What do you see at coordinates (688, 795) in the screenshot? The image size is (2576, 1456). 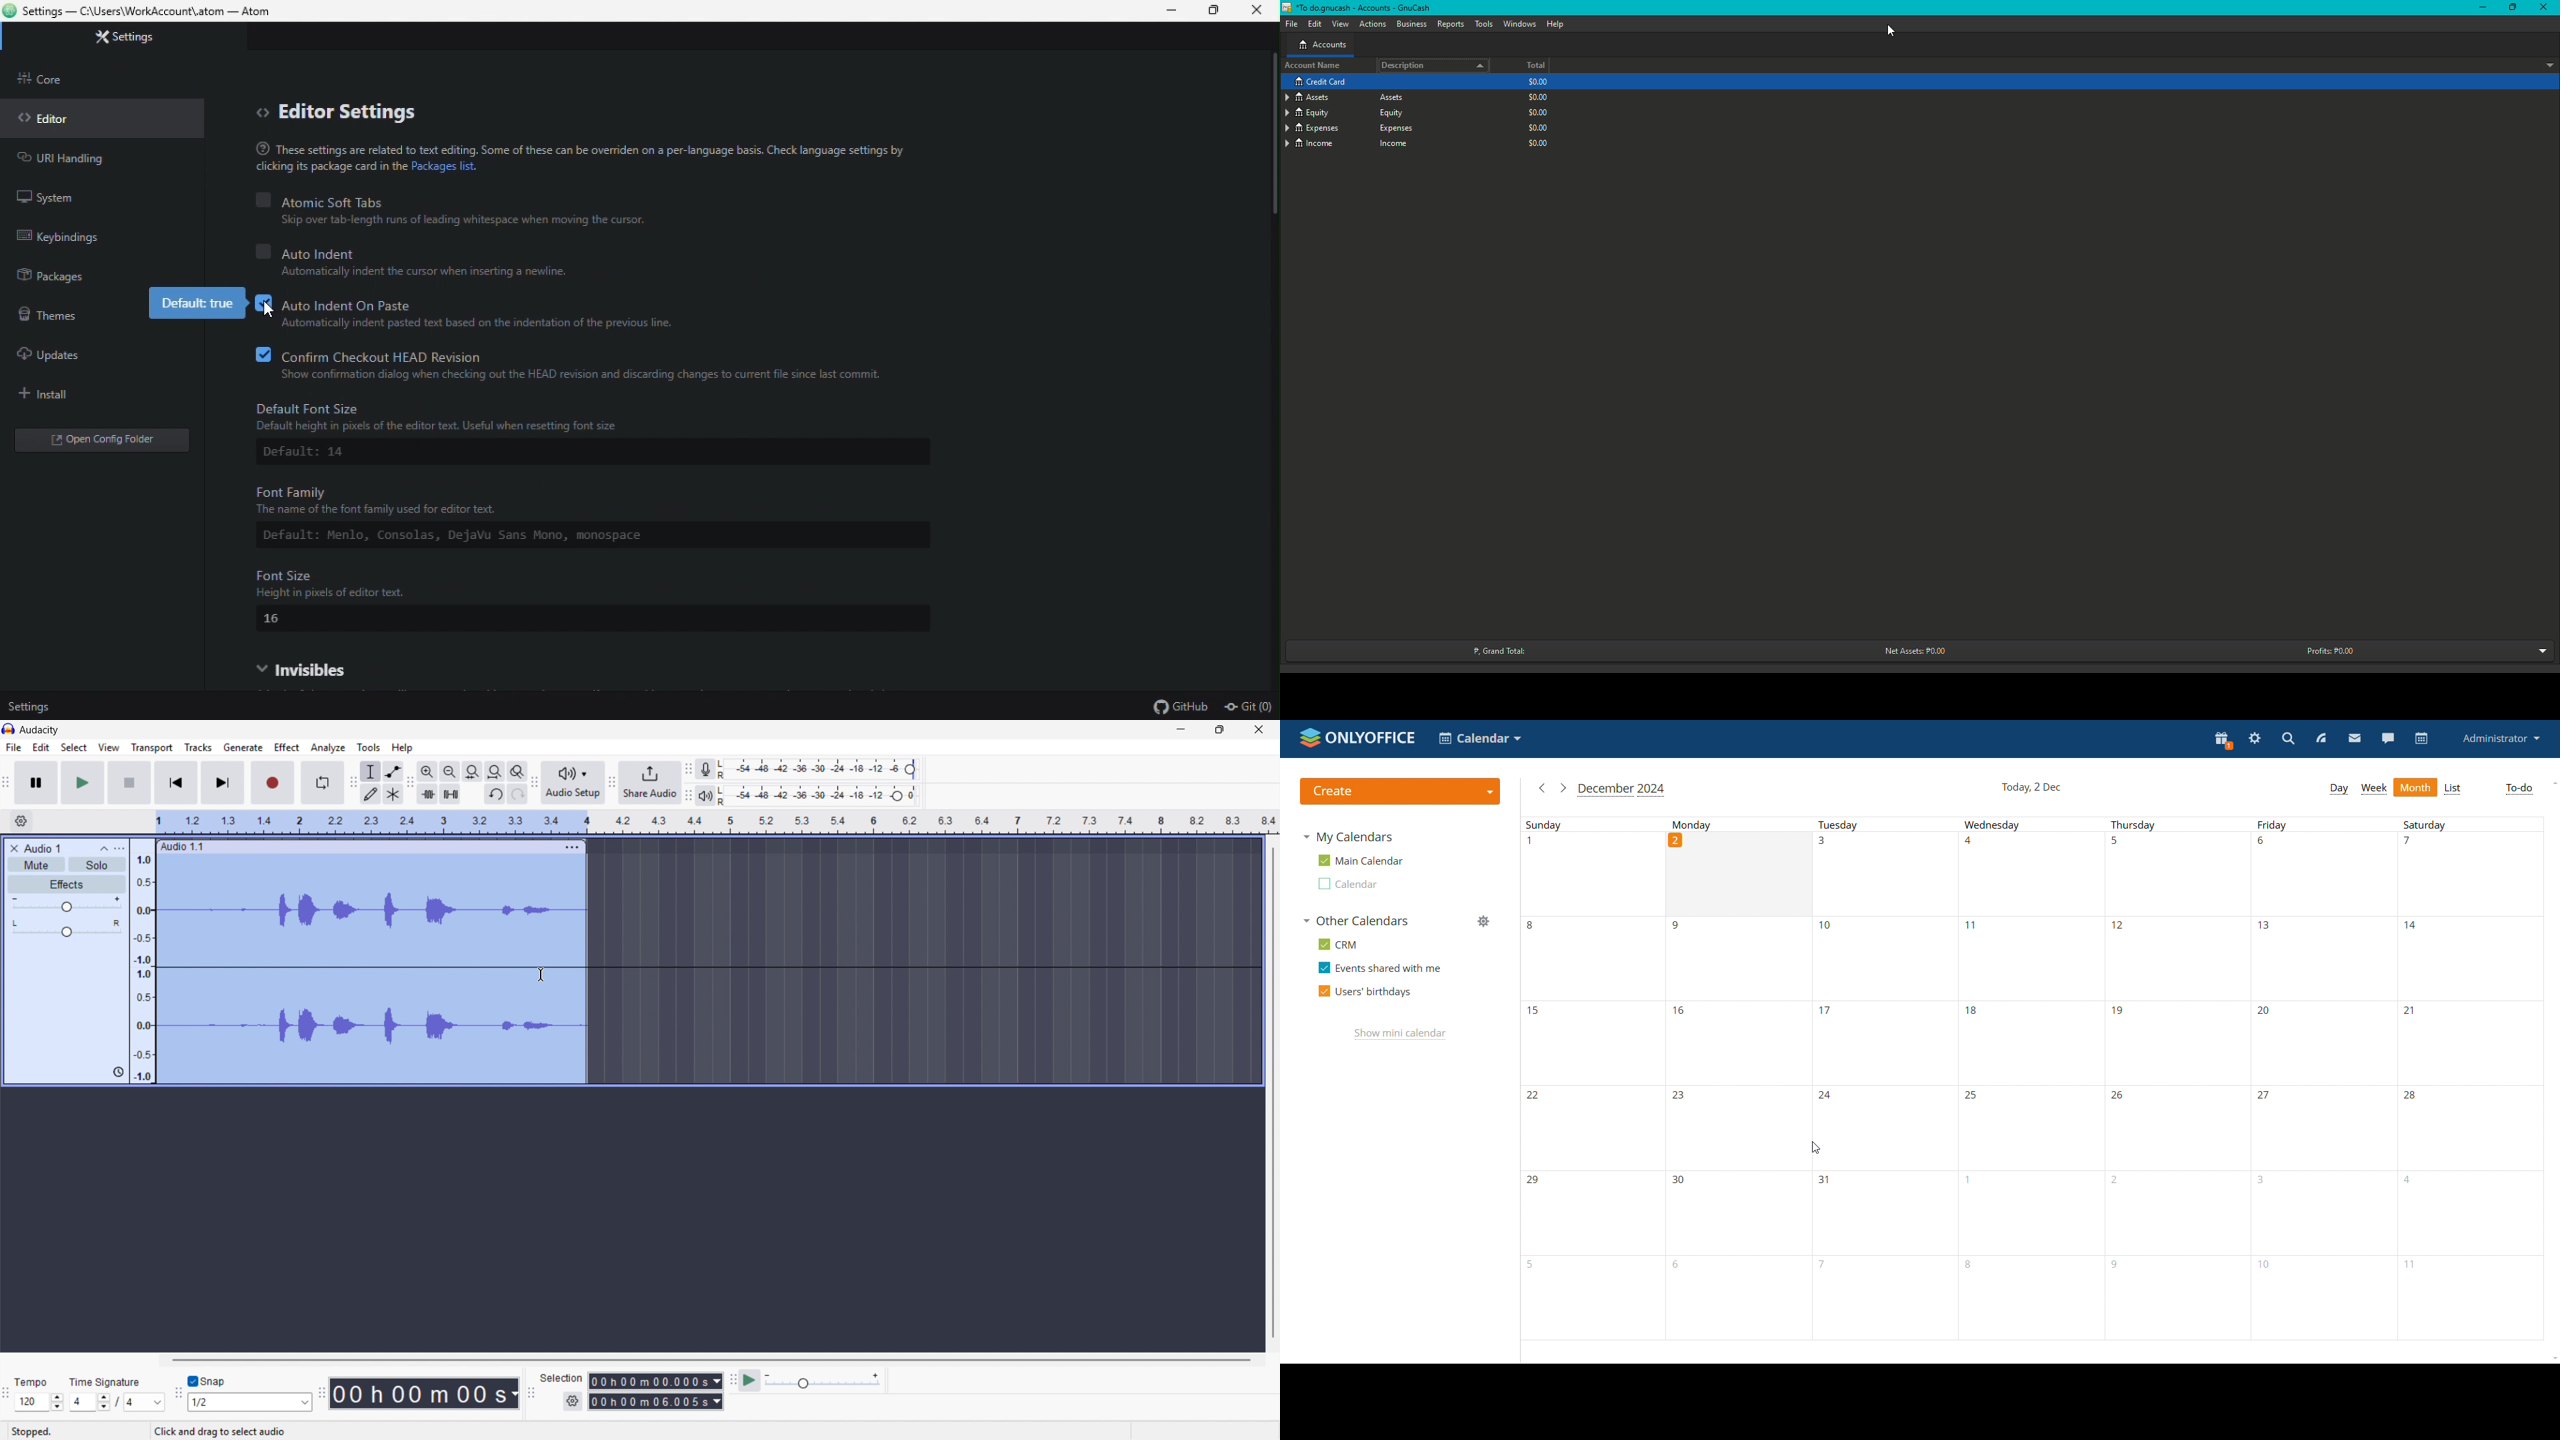 I see `Playback metre toolbar` at bounding box center [688, 795].